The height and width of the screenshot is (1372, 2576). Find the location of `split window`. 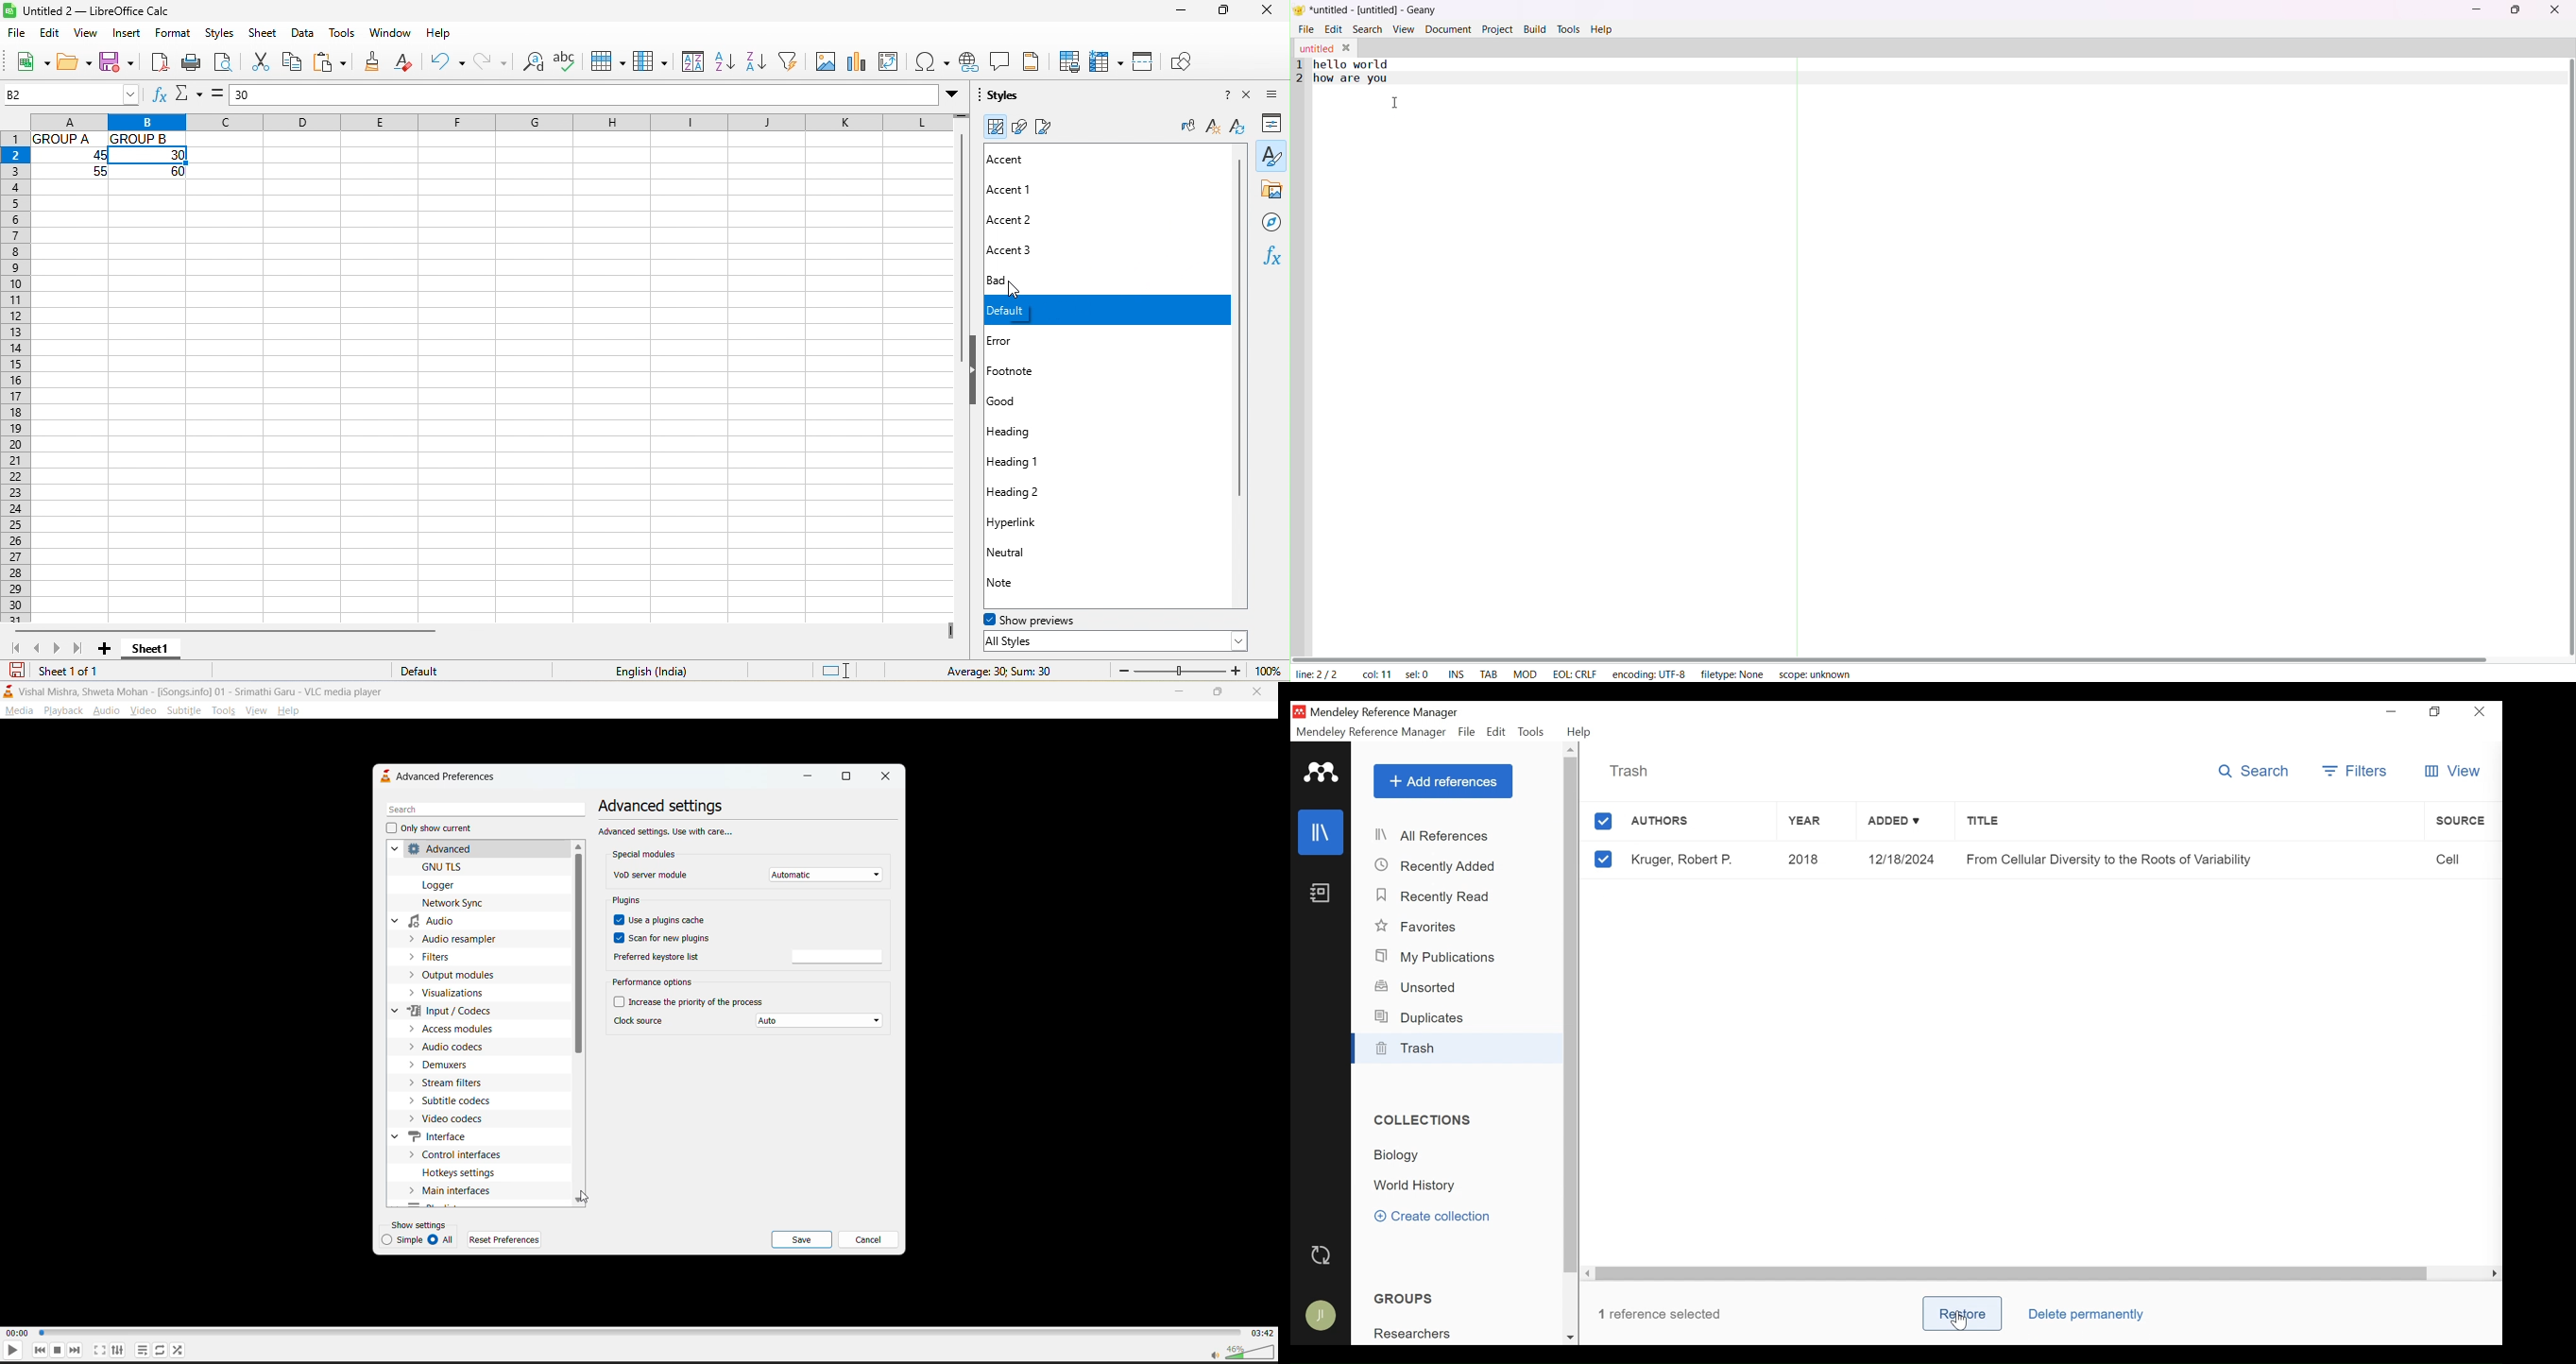

split window is located at coordinates (1145, 63).